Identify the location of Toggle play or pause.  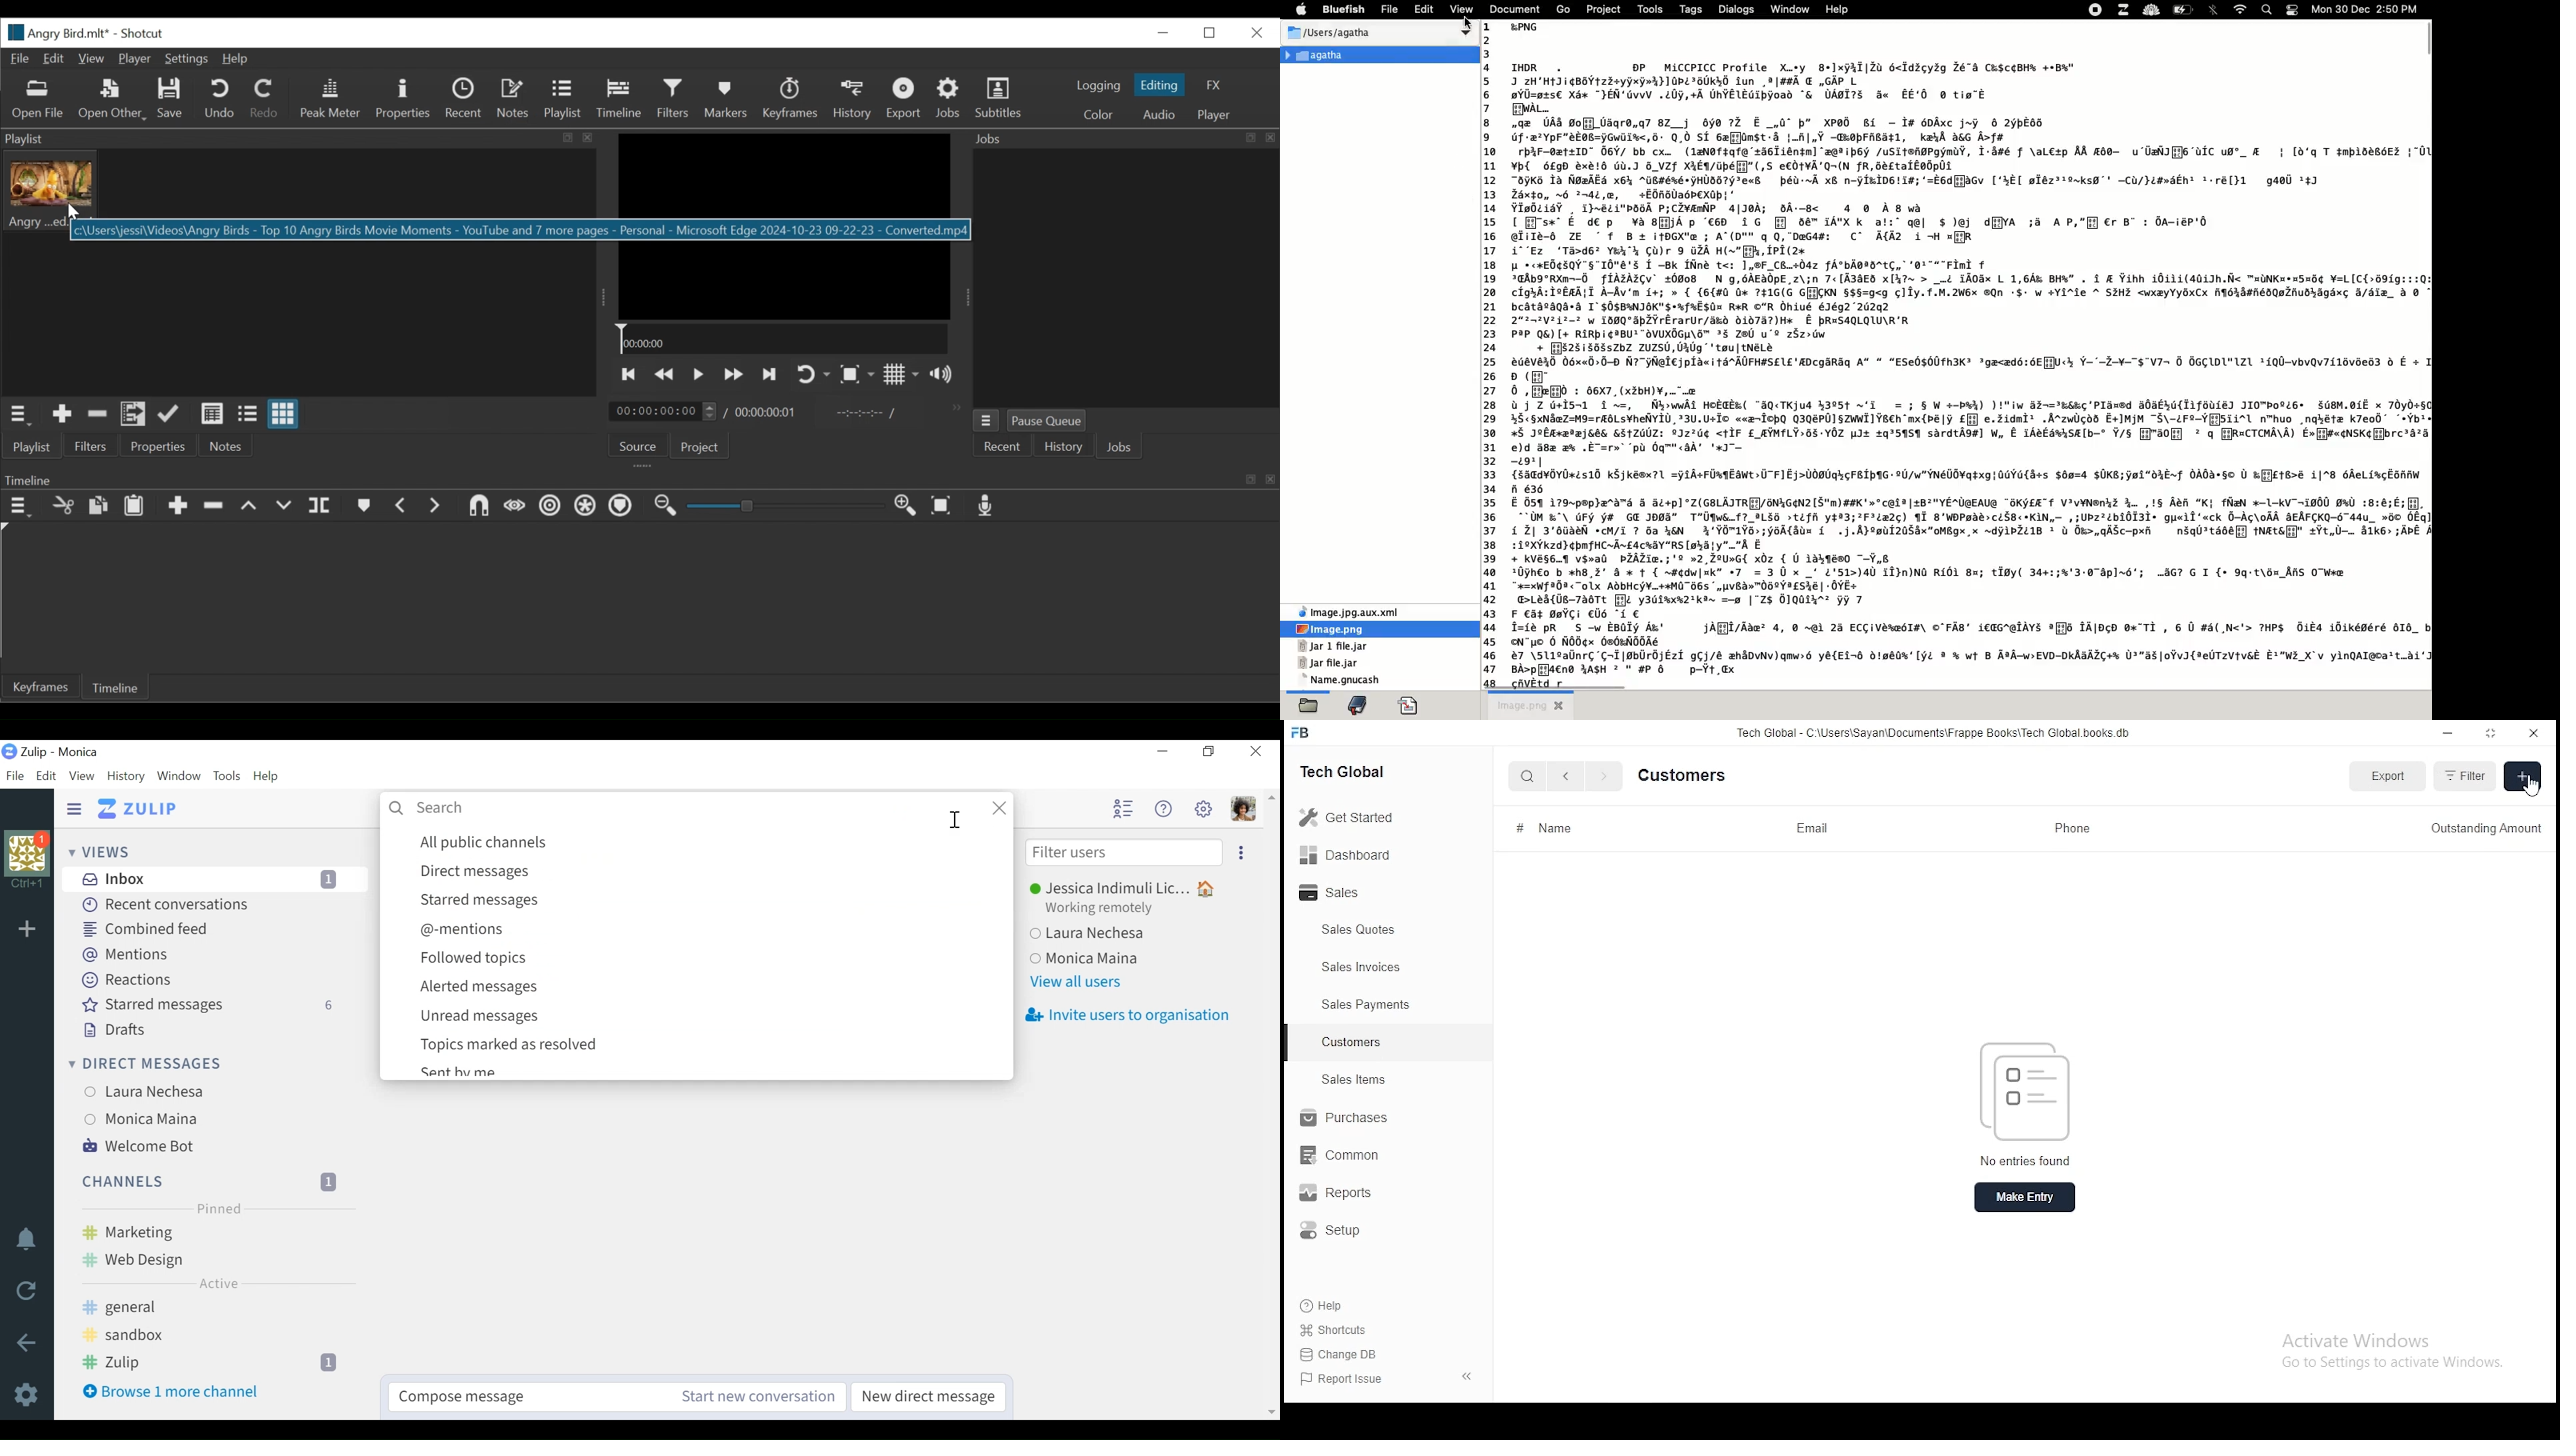
(701, 375).